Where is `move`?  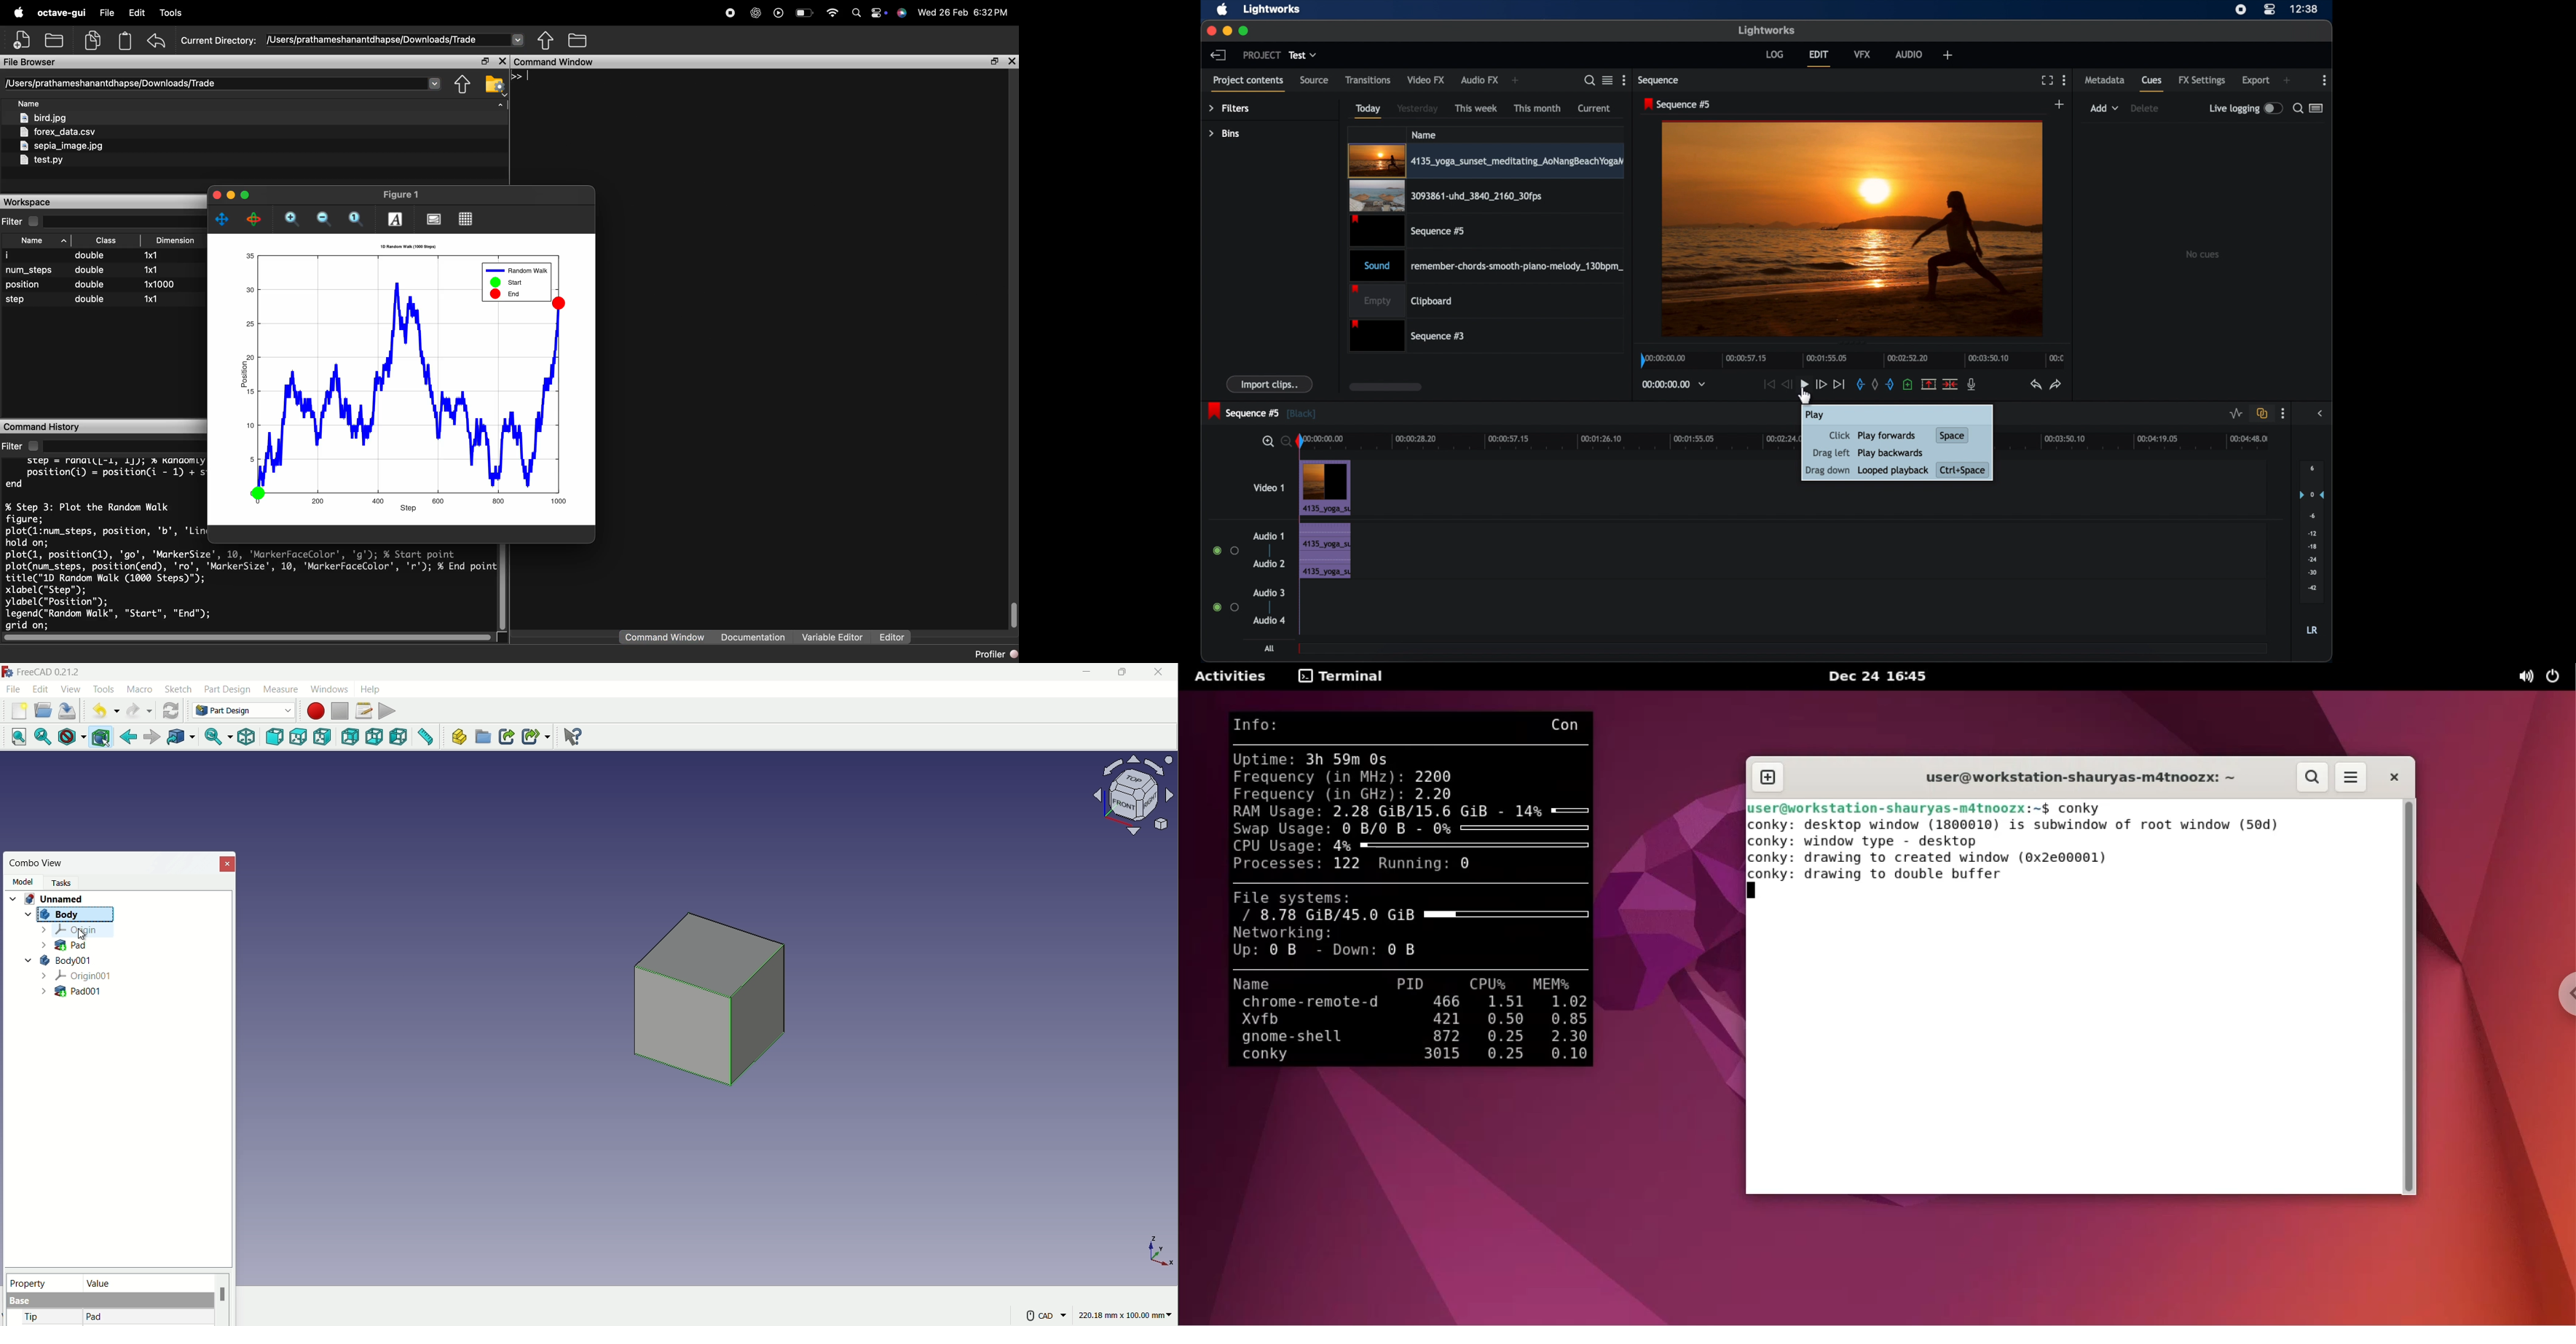 move is located at coordinates (223, 219).